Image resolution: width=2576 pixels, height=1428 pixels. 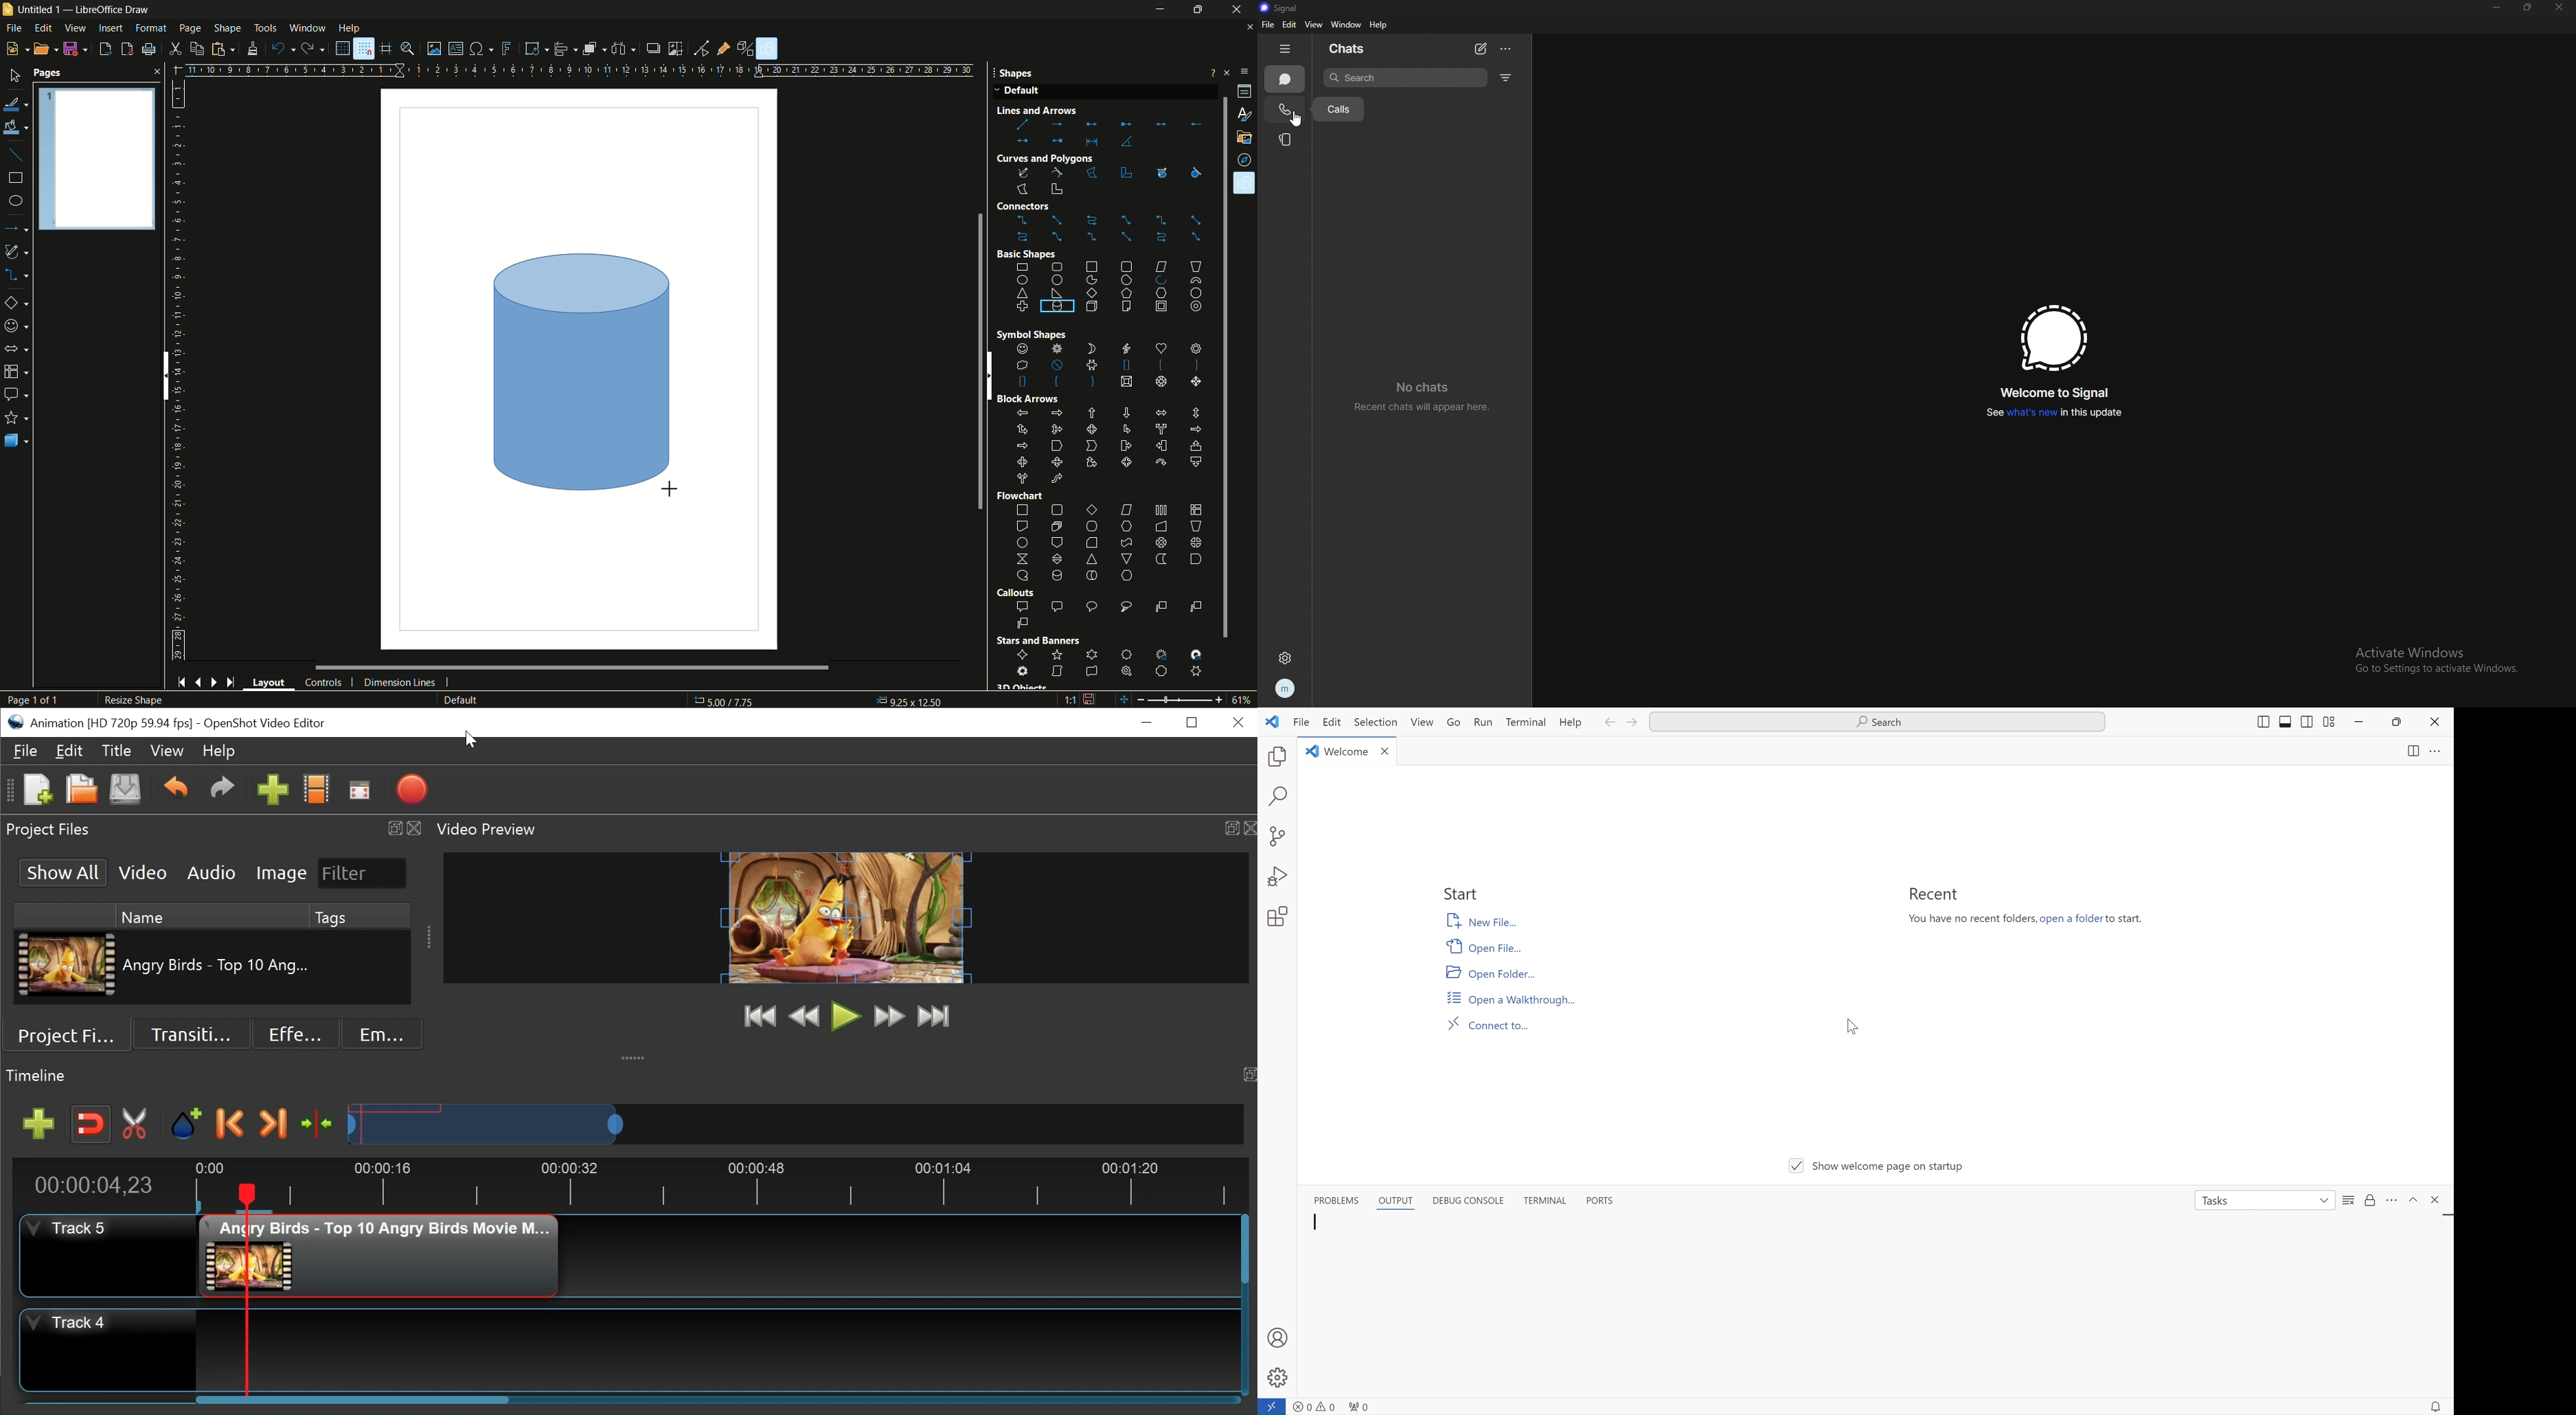 What do you see at coordinates (844, 917) in the screenshot?
I see `Preview Window` at bounding box center [844, 917].